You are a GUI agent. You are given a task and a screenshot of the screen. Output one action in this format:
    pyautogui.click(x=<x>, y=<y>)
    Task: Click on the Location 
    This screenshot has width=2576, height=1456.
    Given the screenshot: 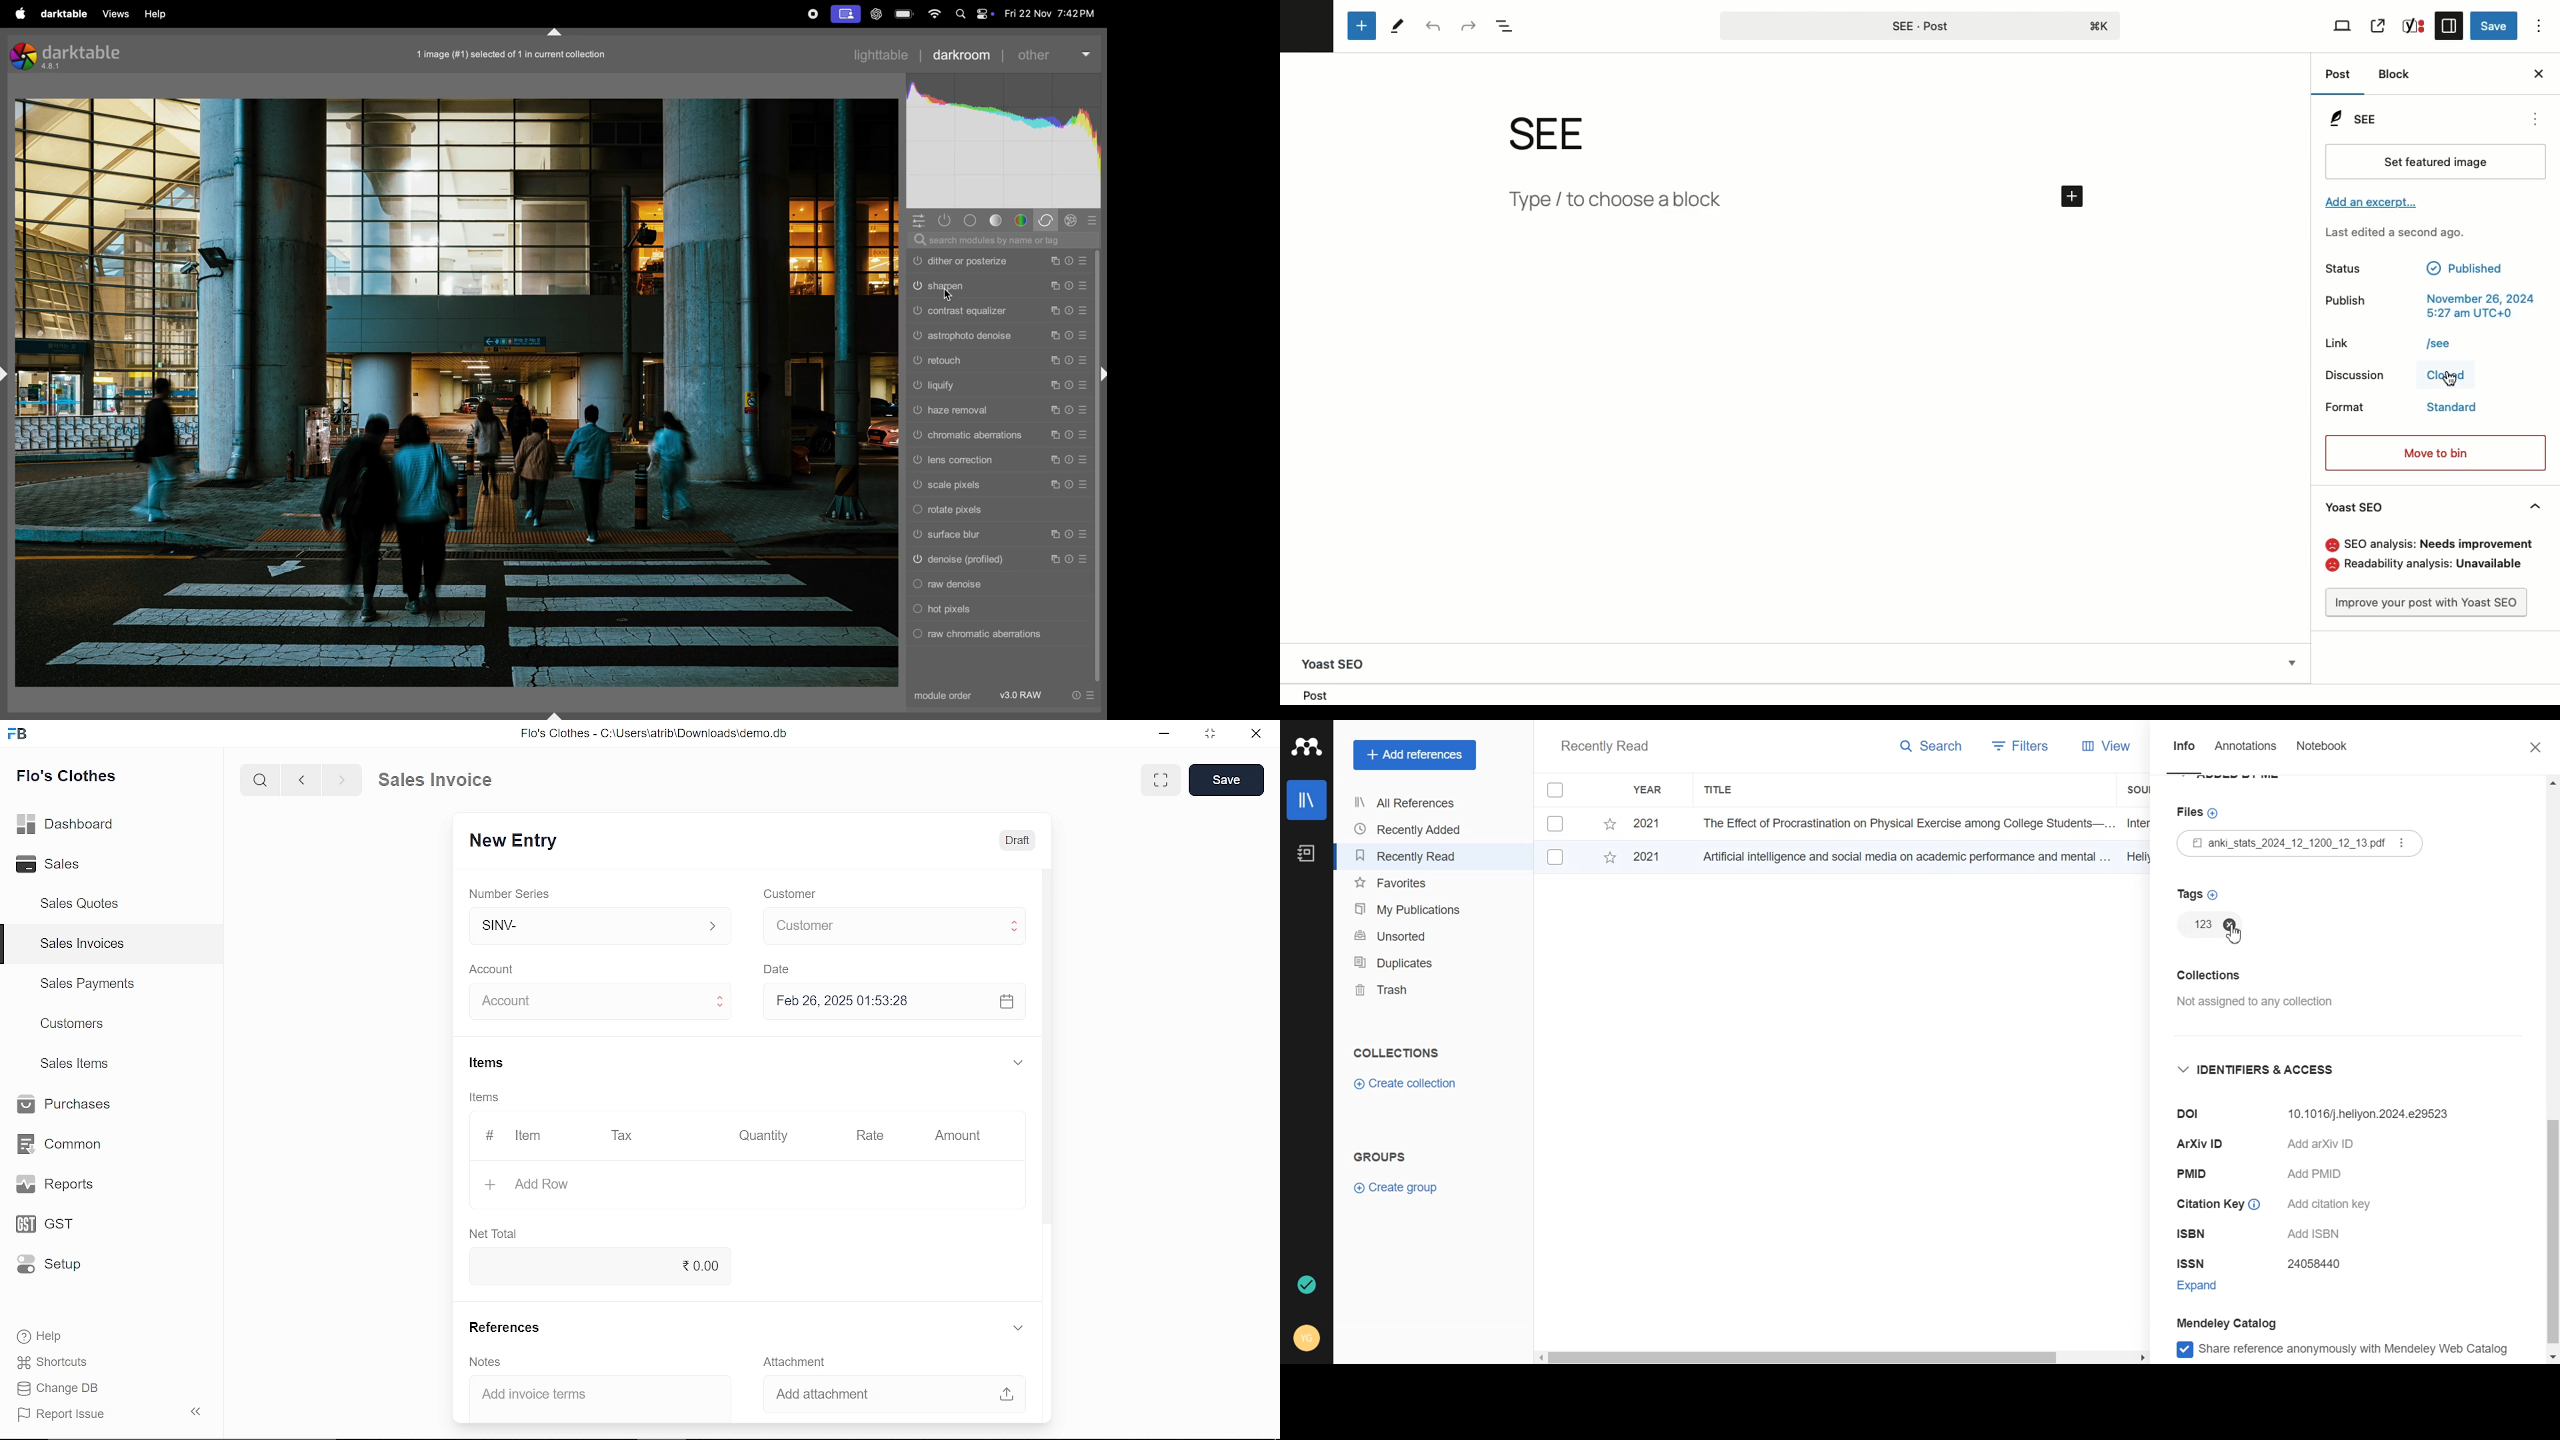 What is the action you would take?
    pyautogui.click(x=1318, y=695)
    